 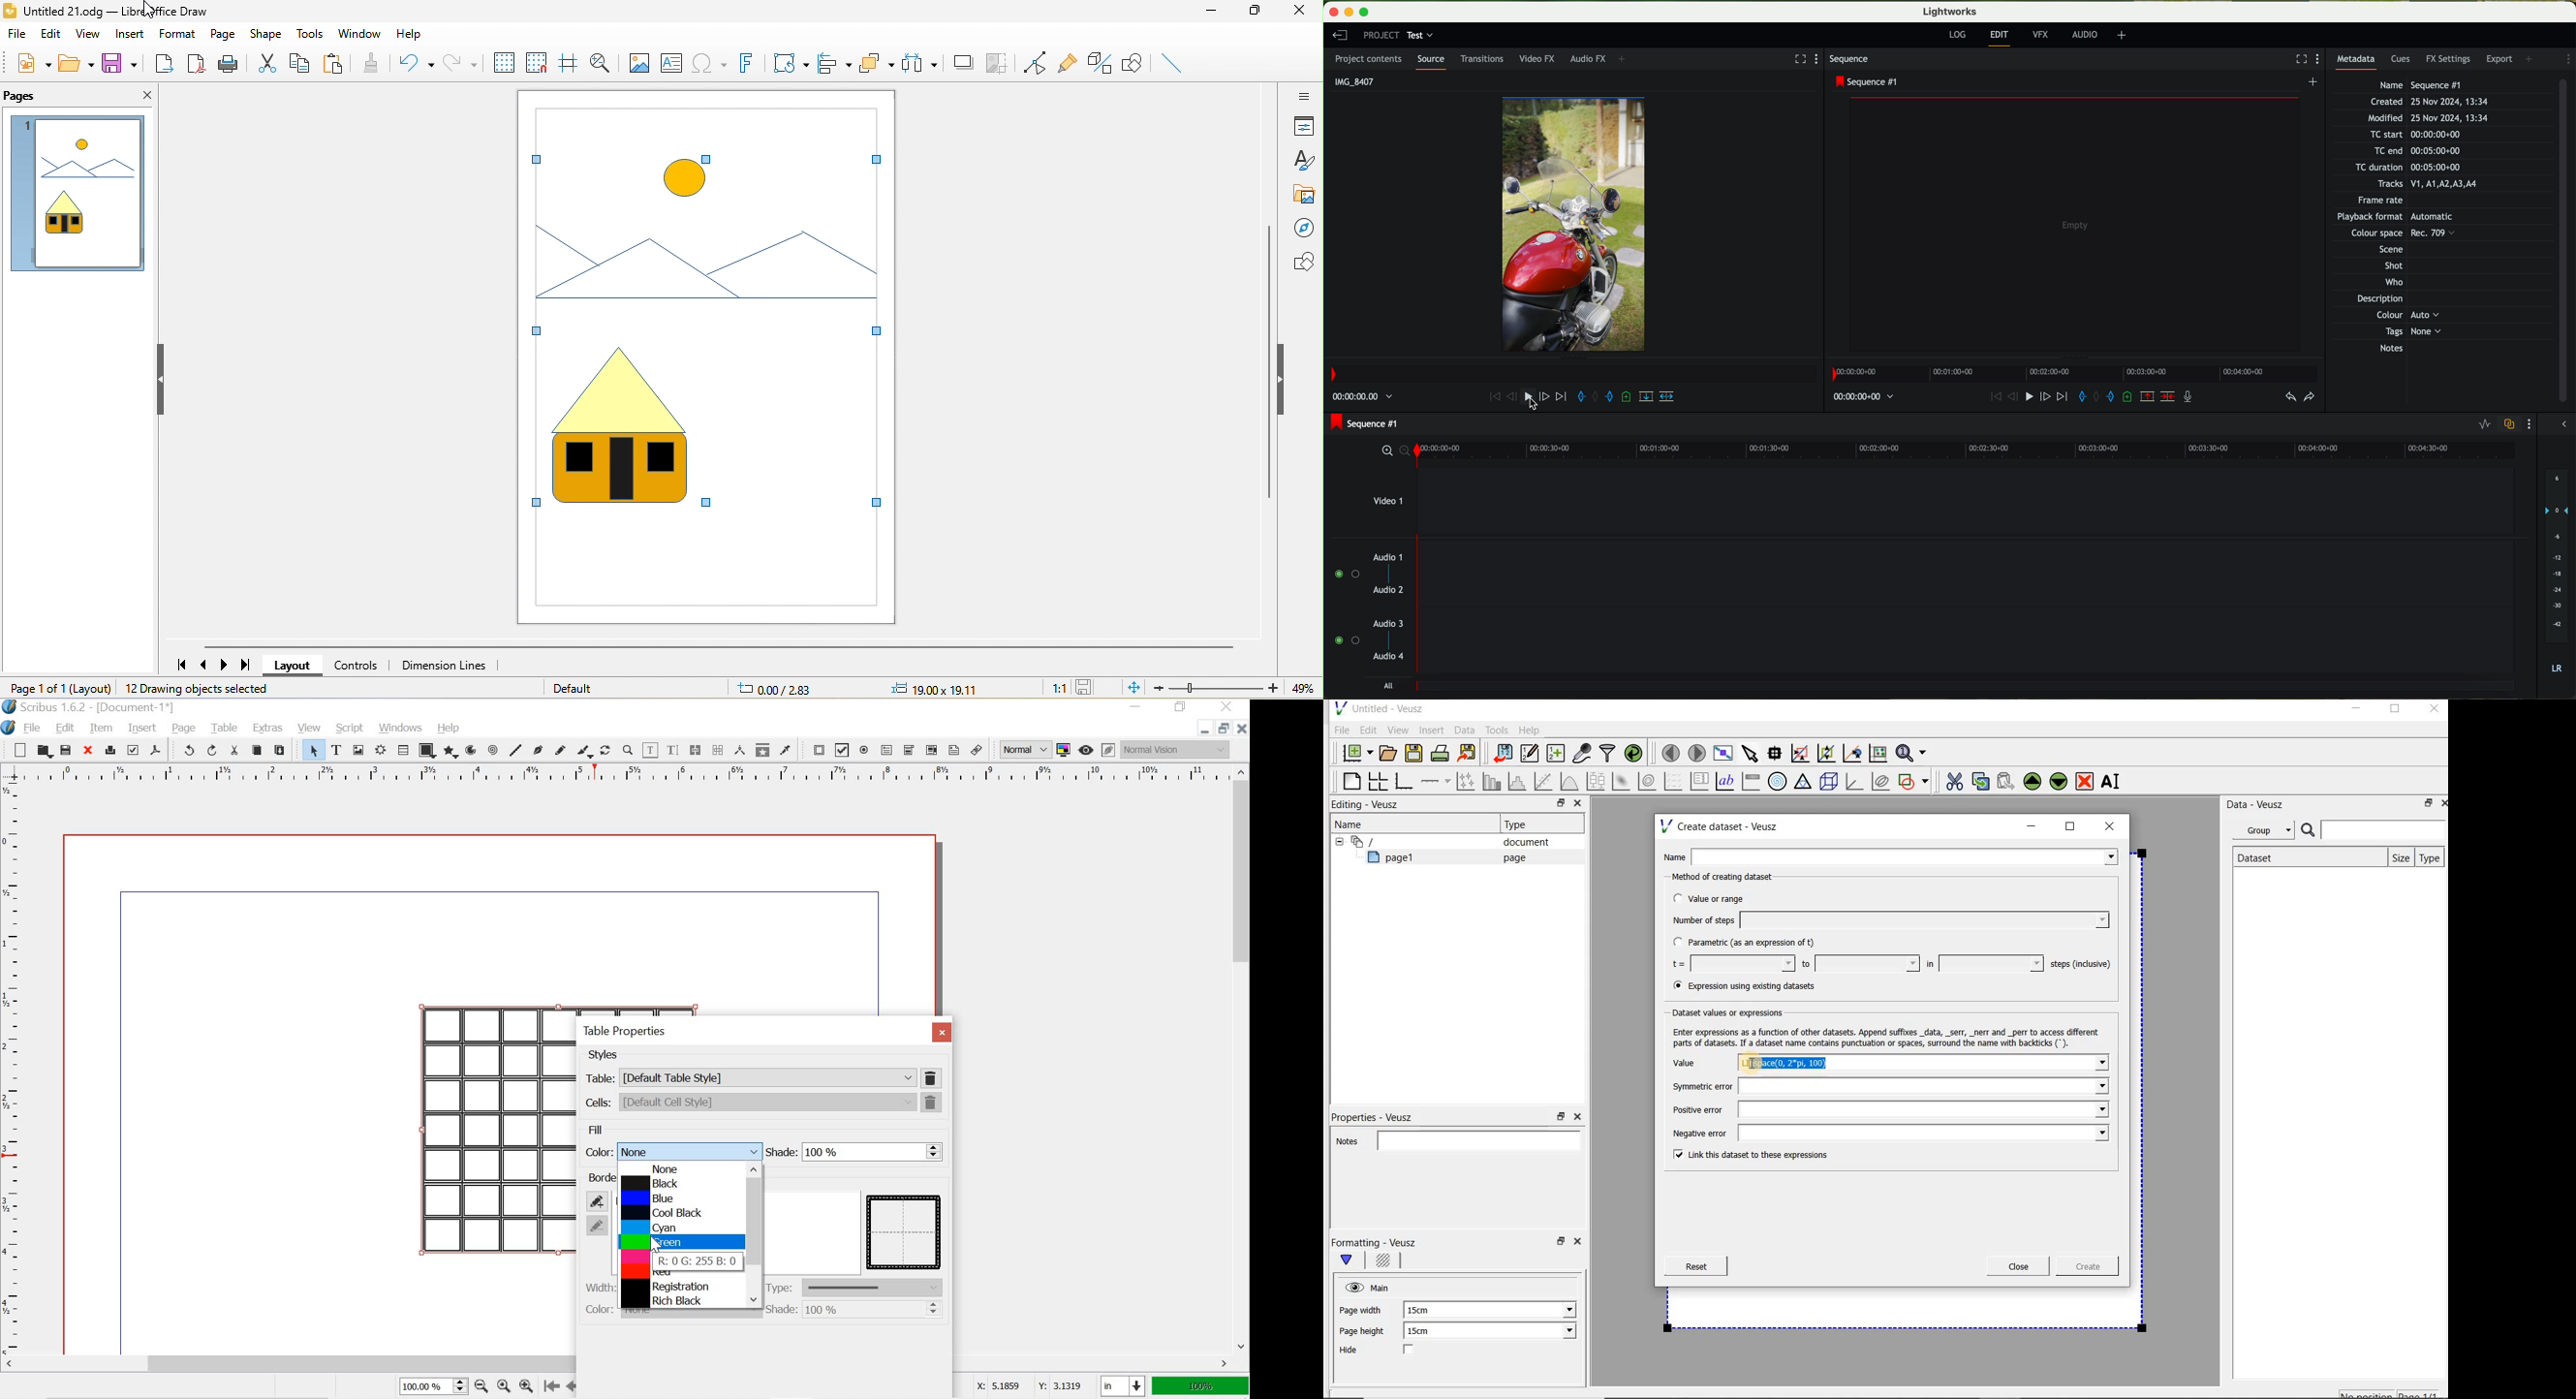 I want to click on shape, so click(x=267, y=34).